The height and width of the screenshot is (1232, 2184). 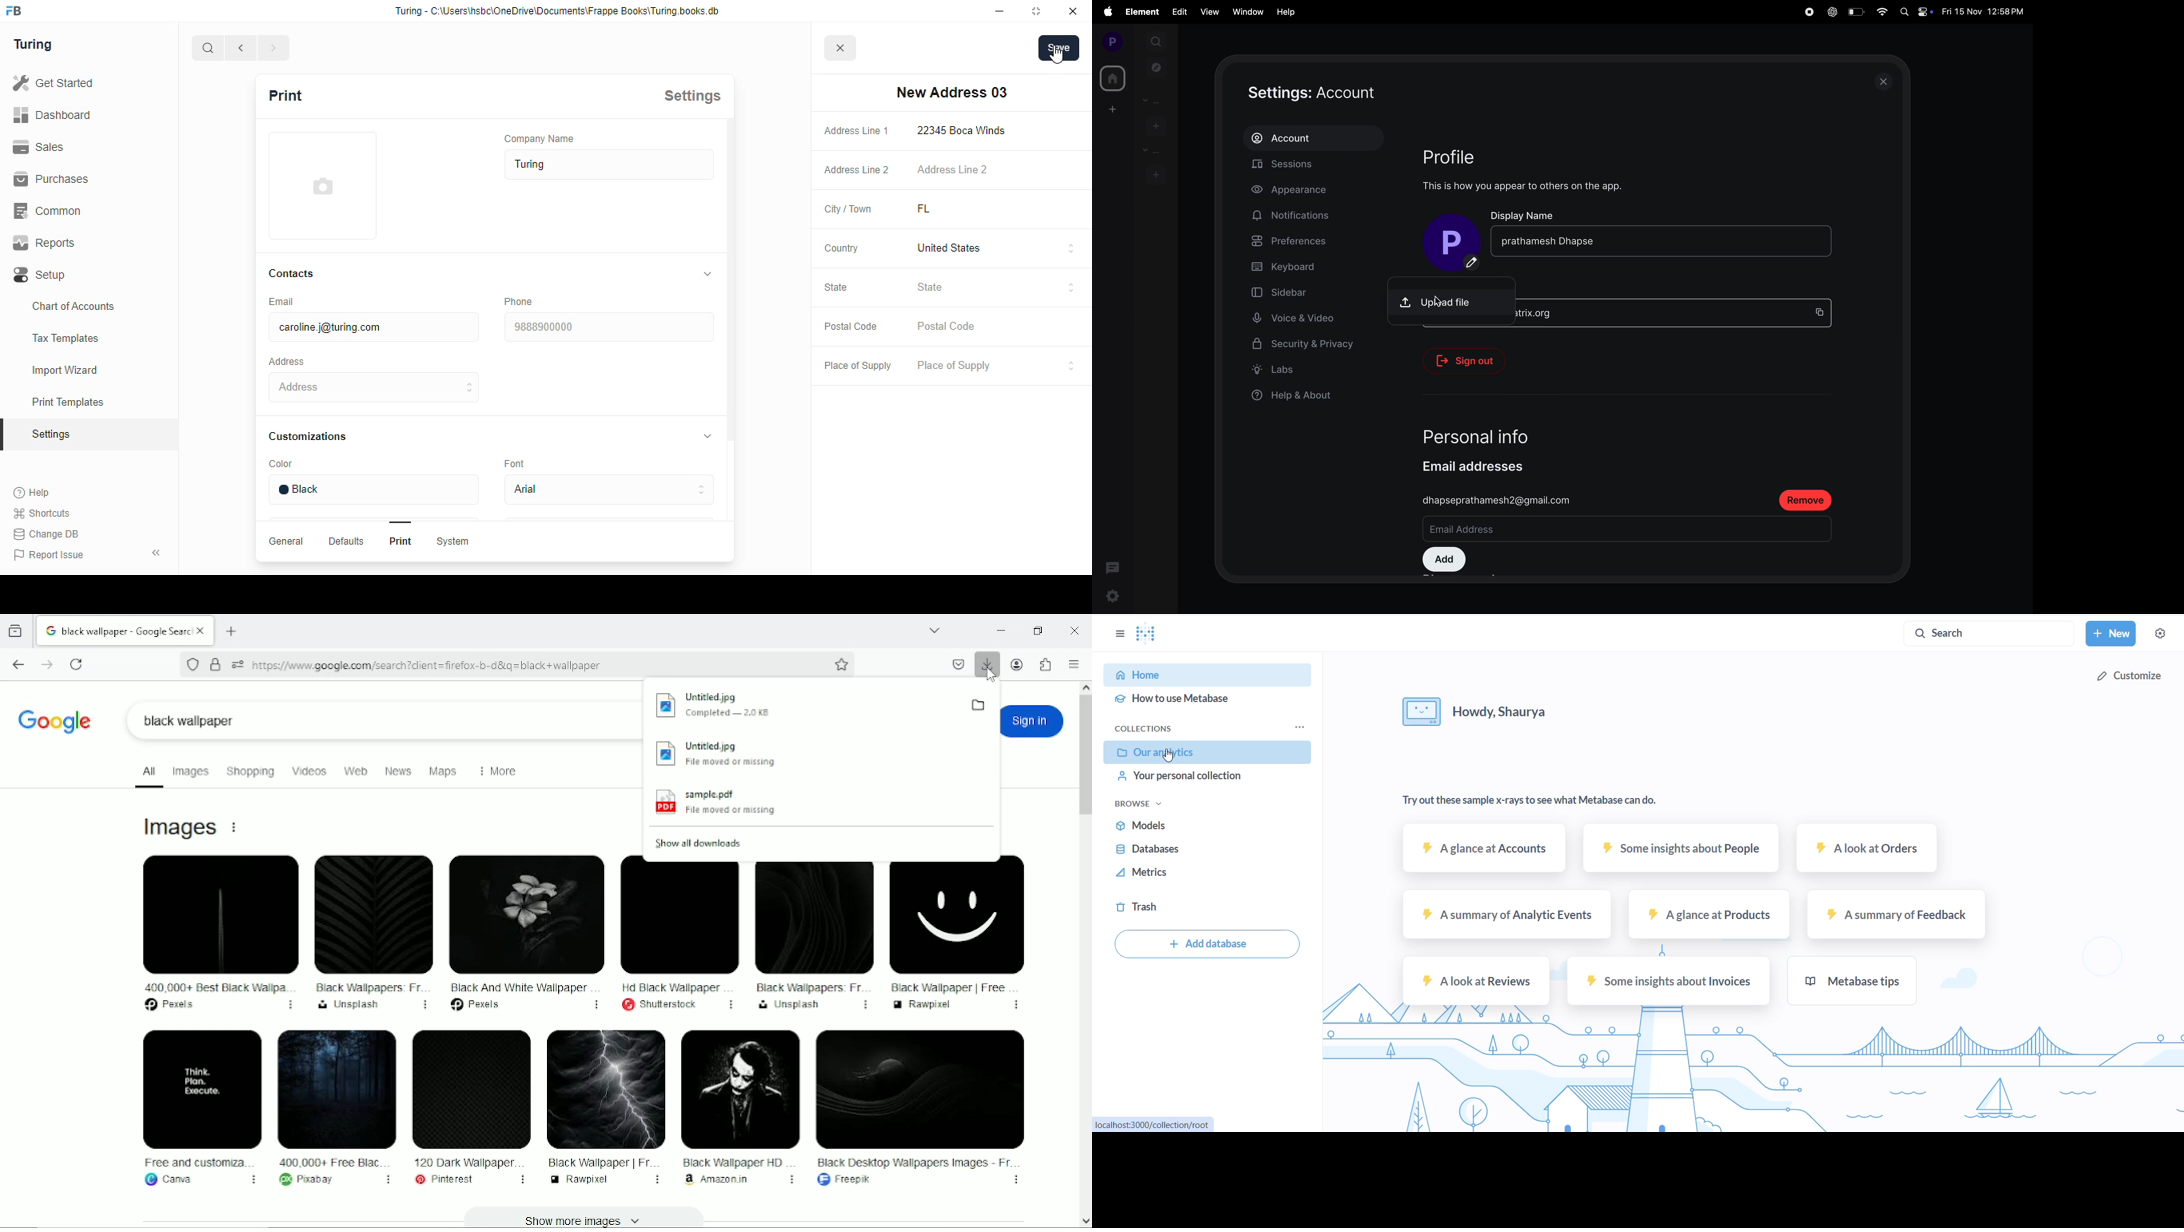 What do you see at coordinates (608, 328) in the screenshot?
I see `9888900000` at bounding box center [608, 328].